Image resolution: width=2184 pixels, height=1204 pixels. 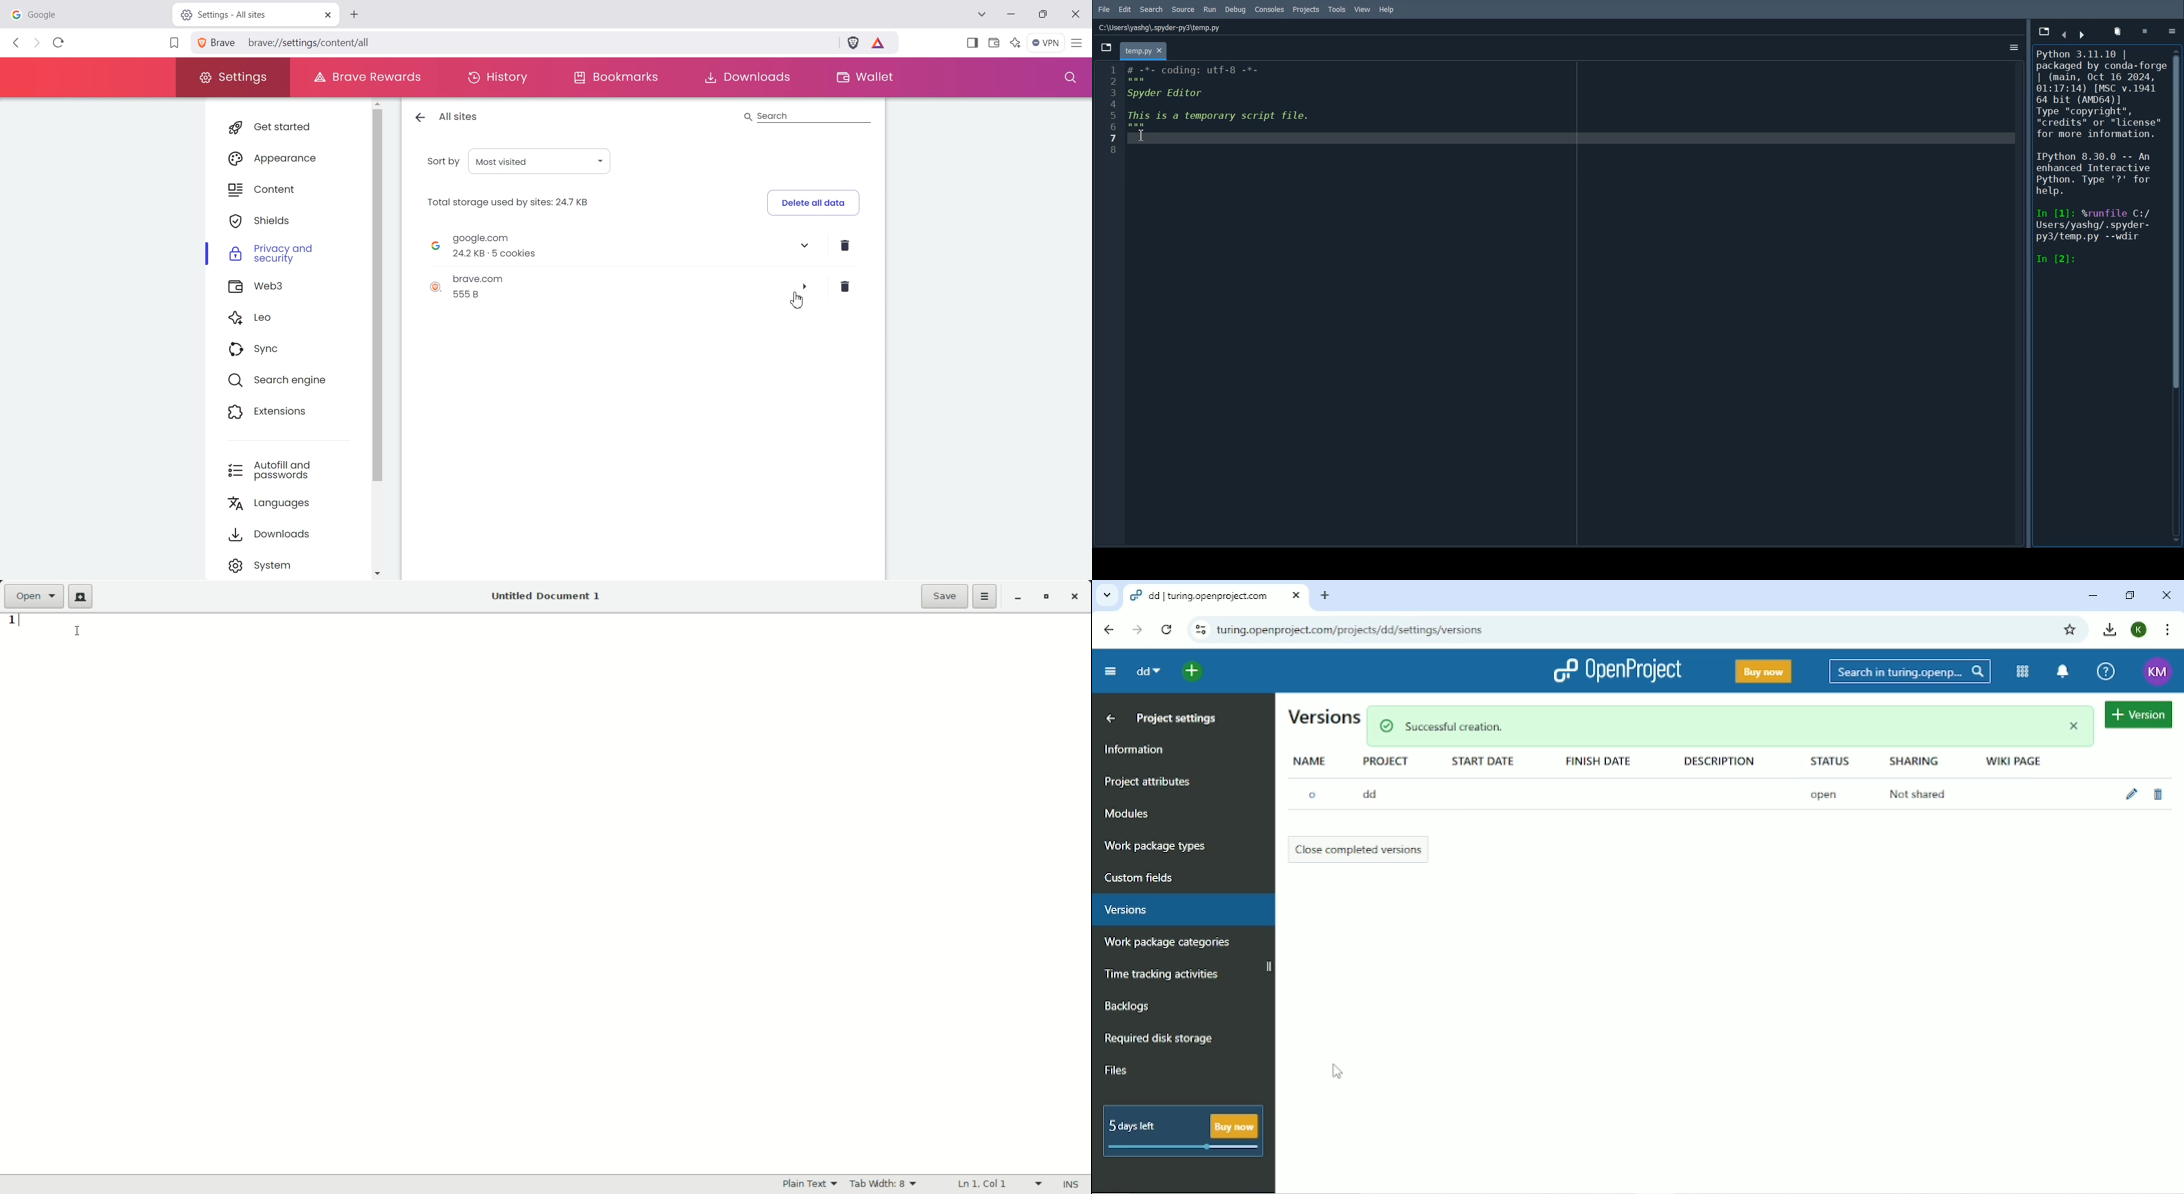 I want to click on Sync, so click(x=279, y=350).